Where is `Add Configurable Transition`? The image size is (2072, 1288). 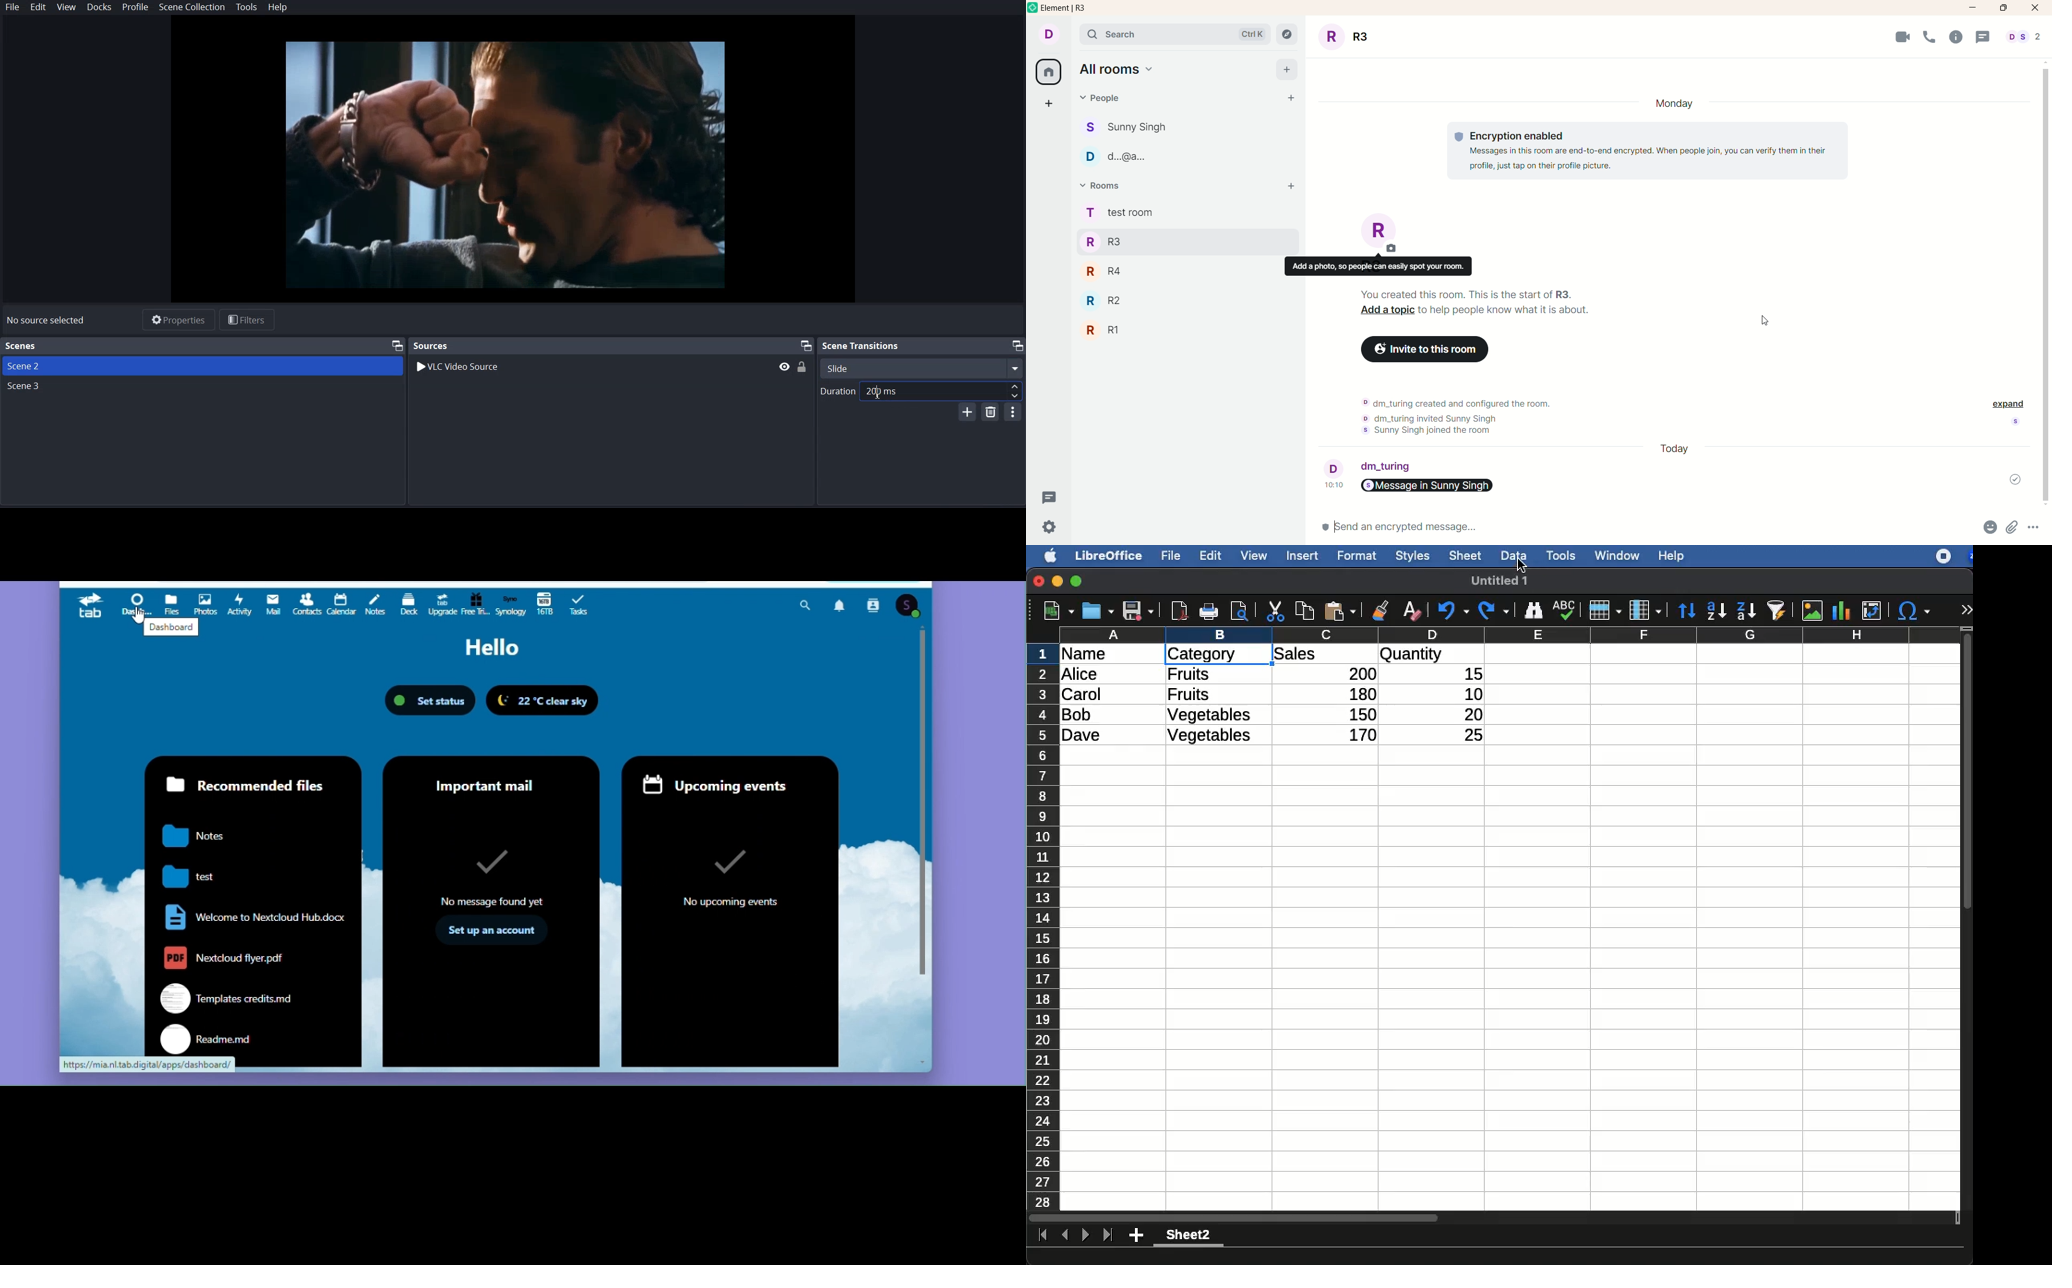
Add Configurable Transition is located at coordinates (968, 411).